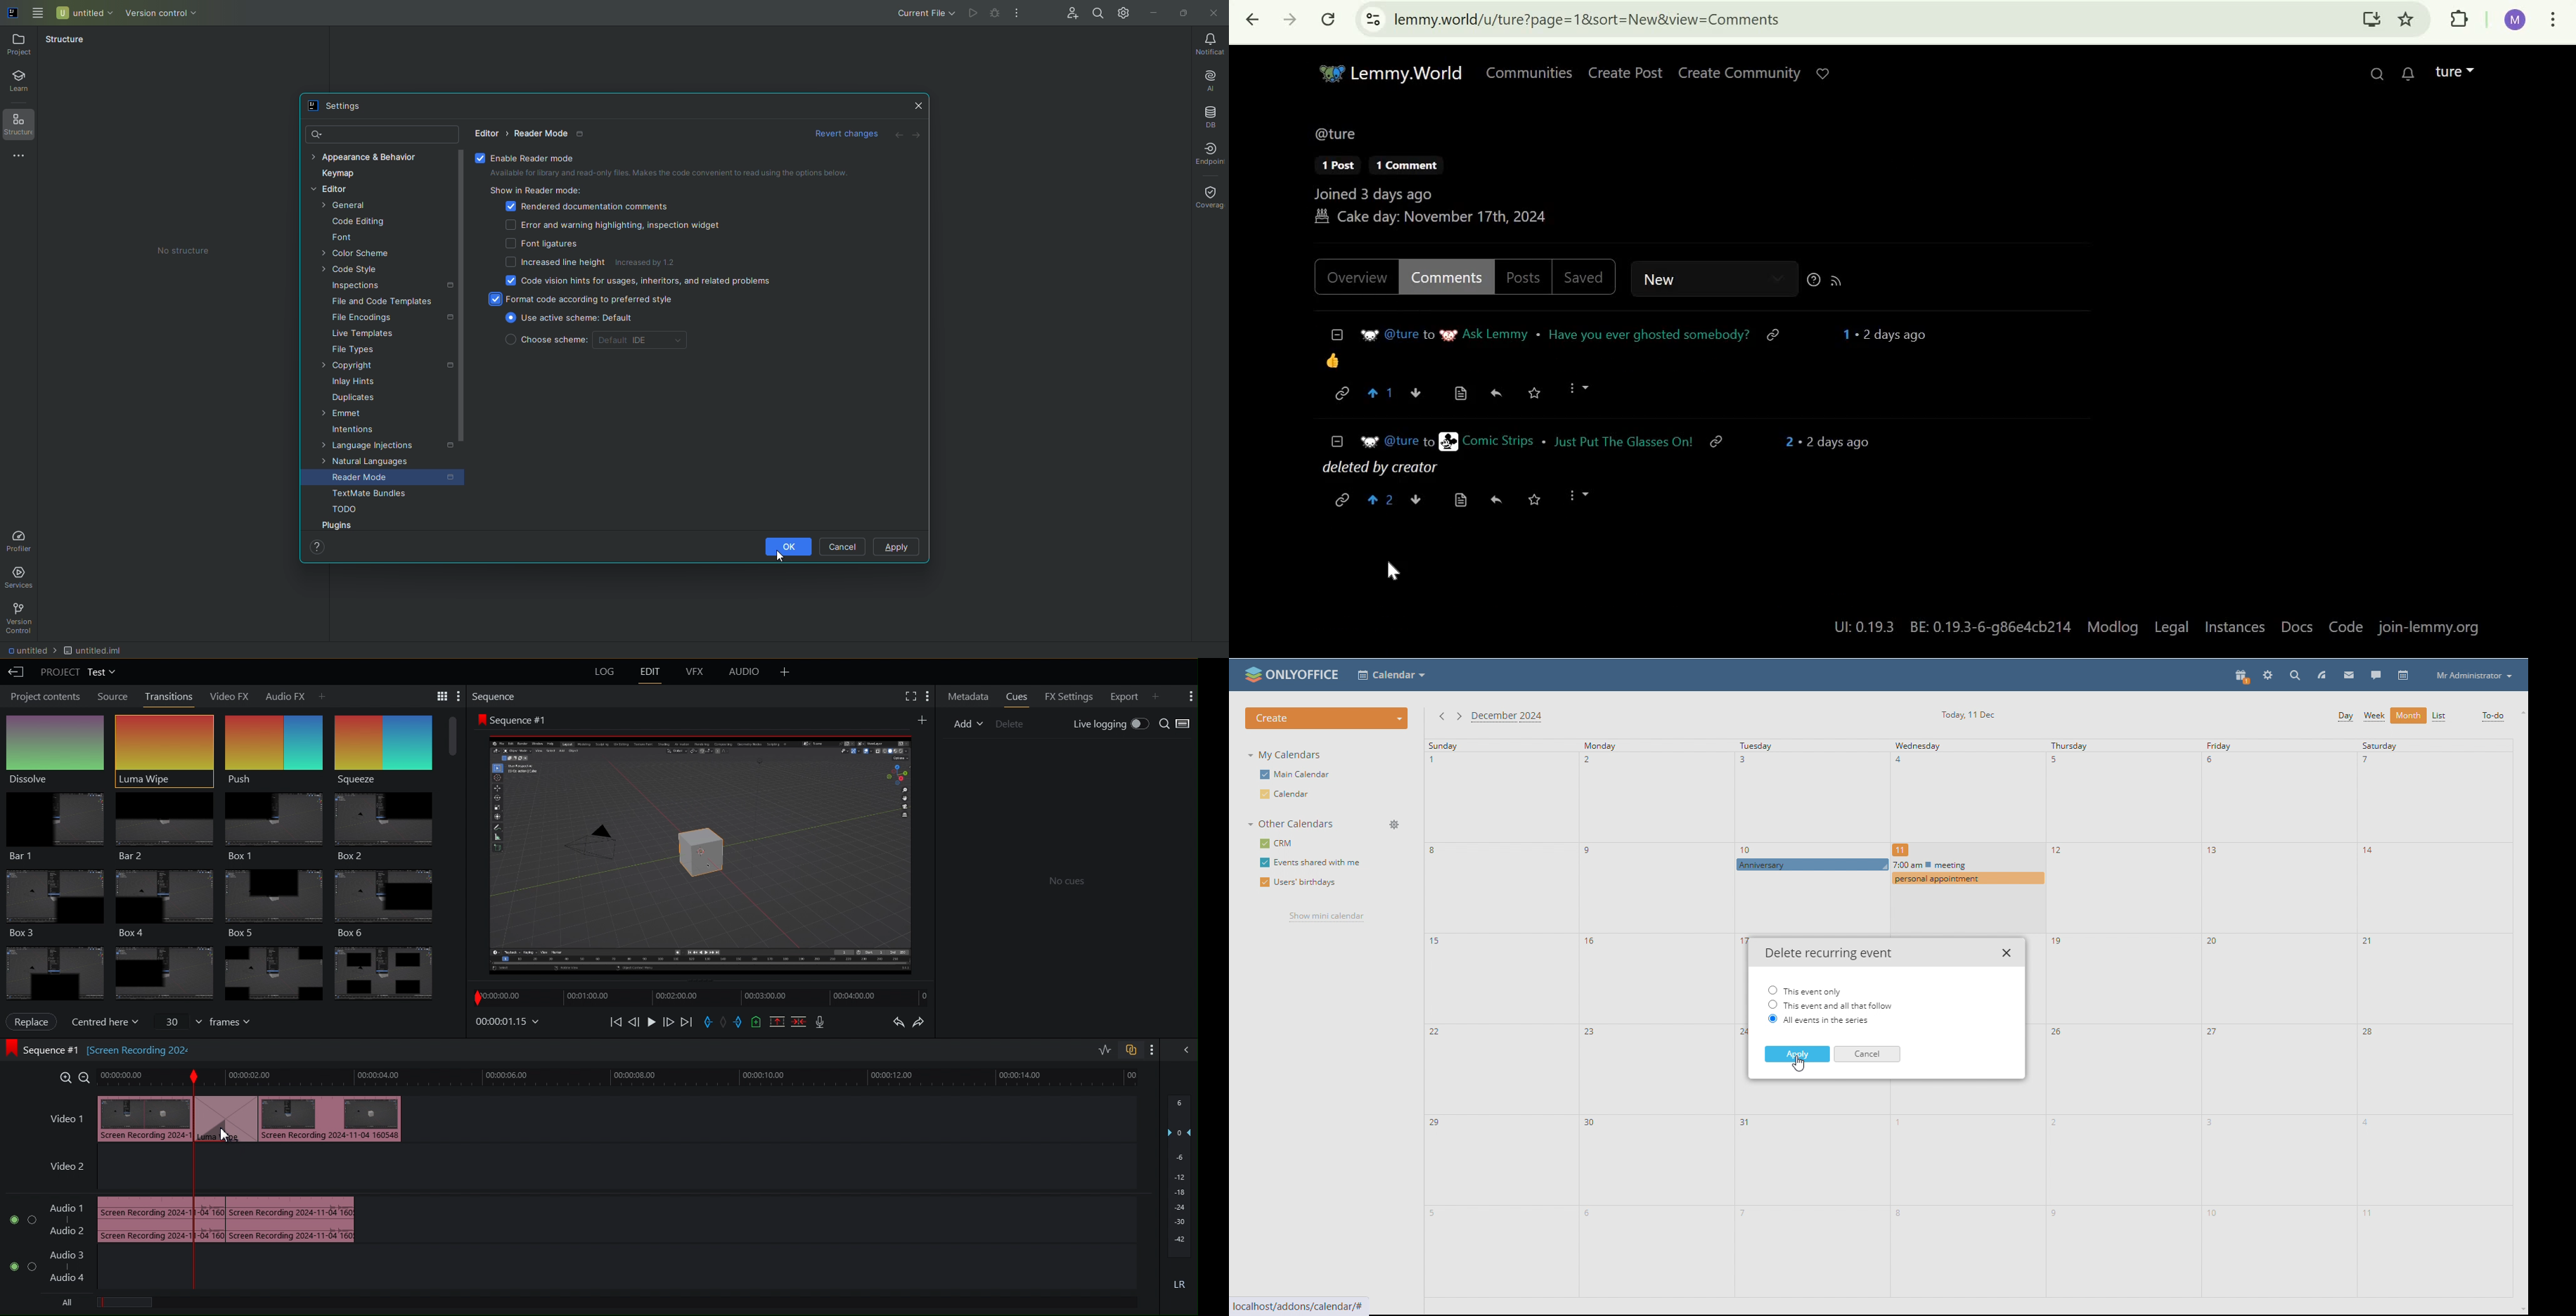 This screenshot has height=1316, width=2576. What do you see at coordinates (1065, 879) in the screenshot?
I see `No cues` at bounding box center [1065, 879].